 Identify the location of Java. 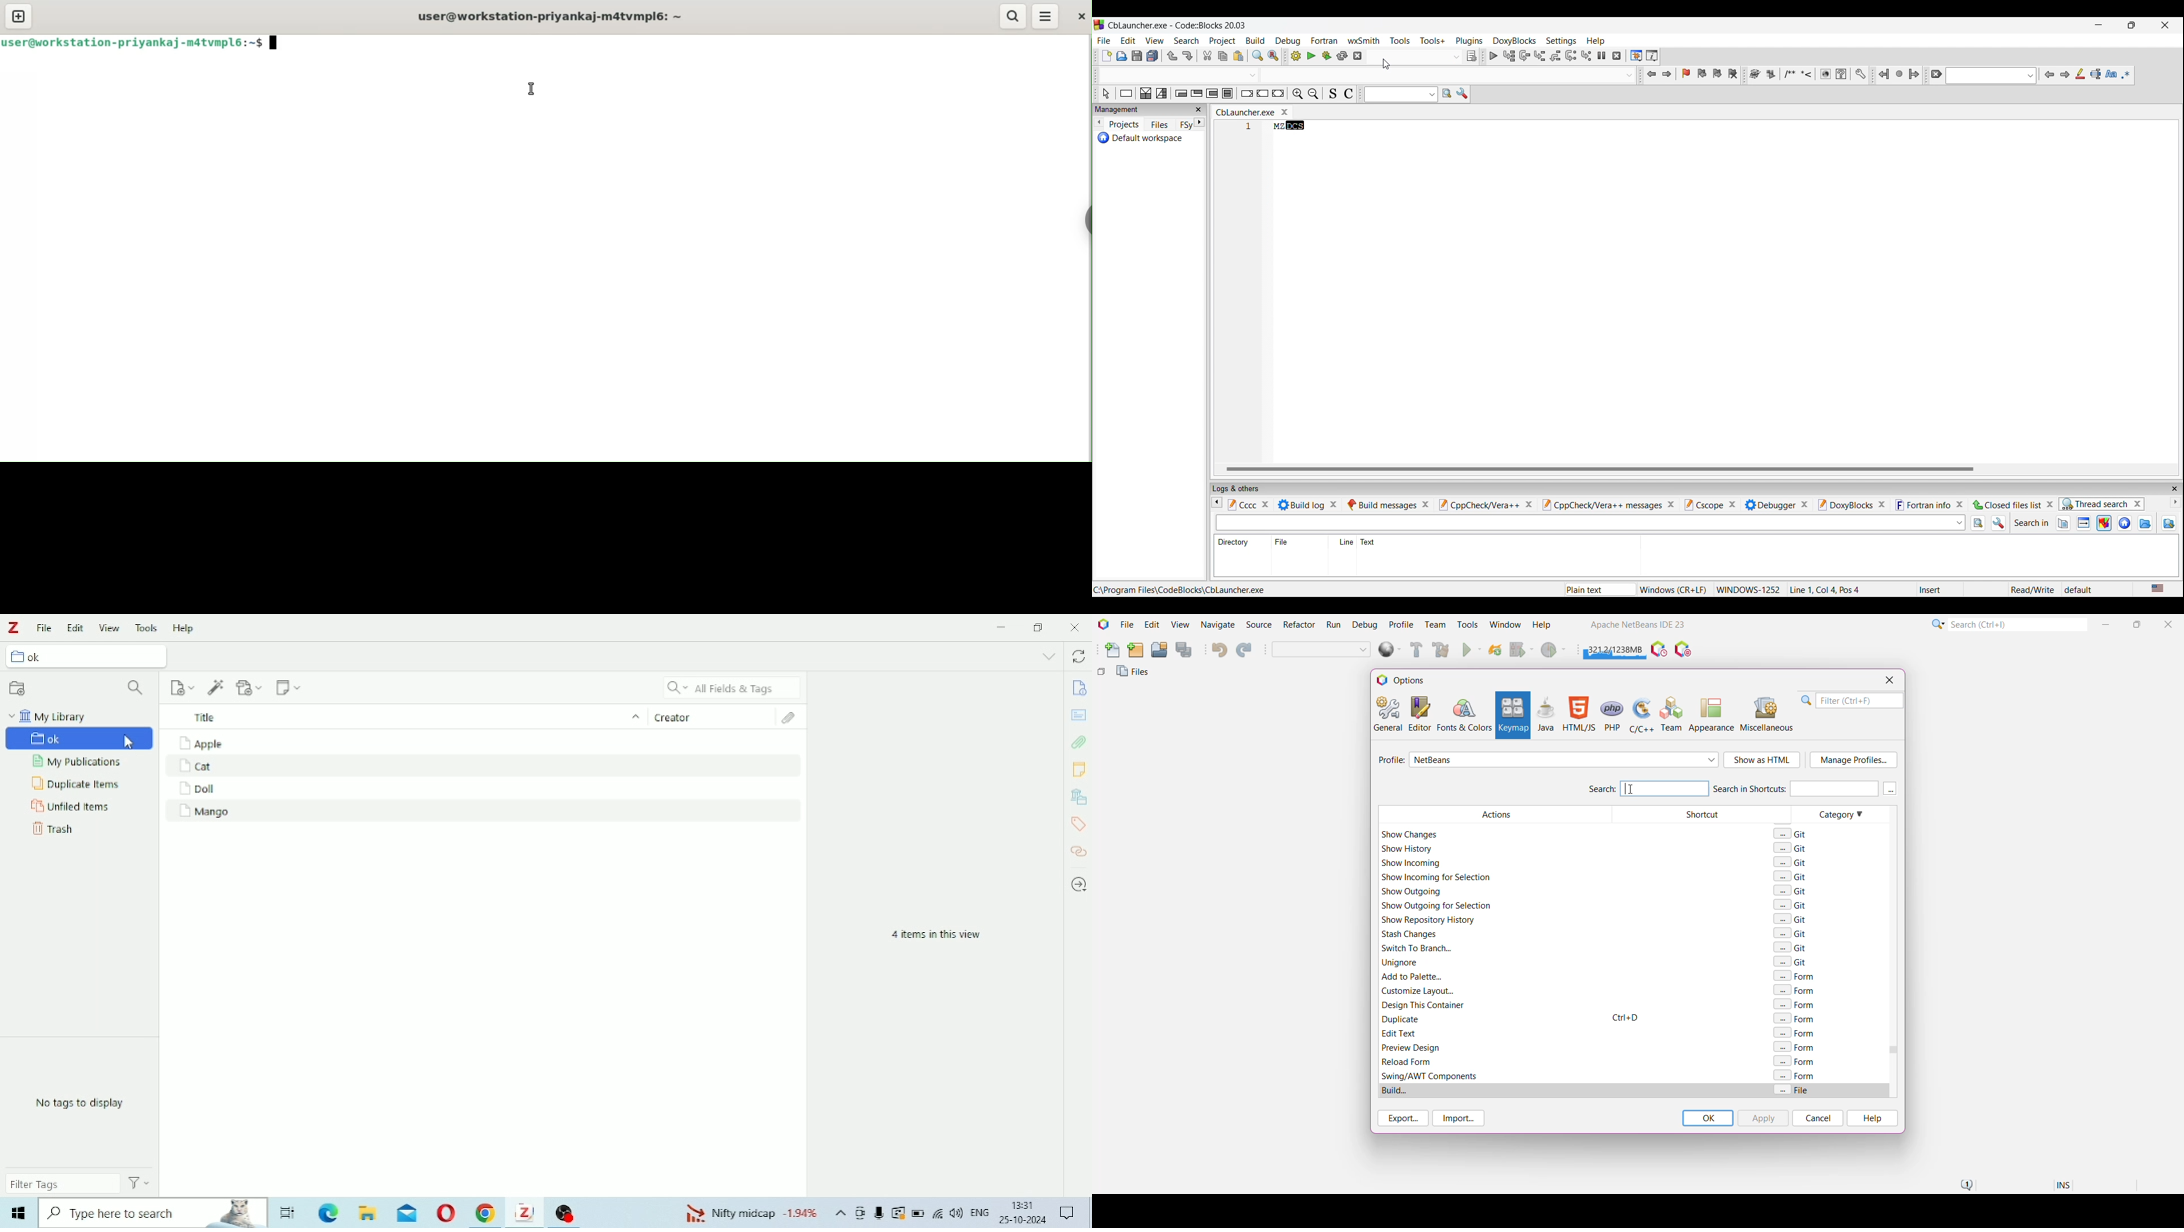
(1546, 714).